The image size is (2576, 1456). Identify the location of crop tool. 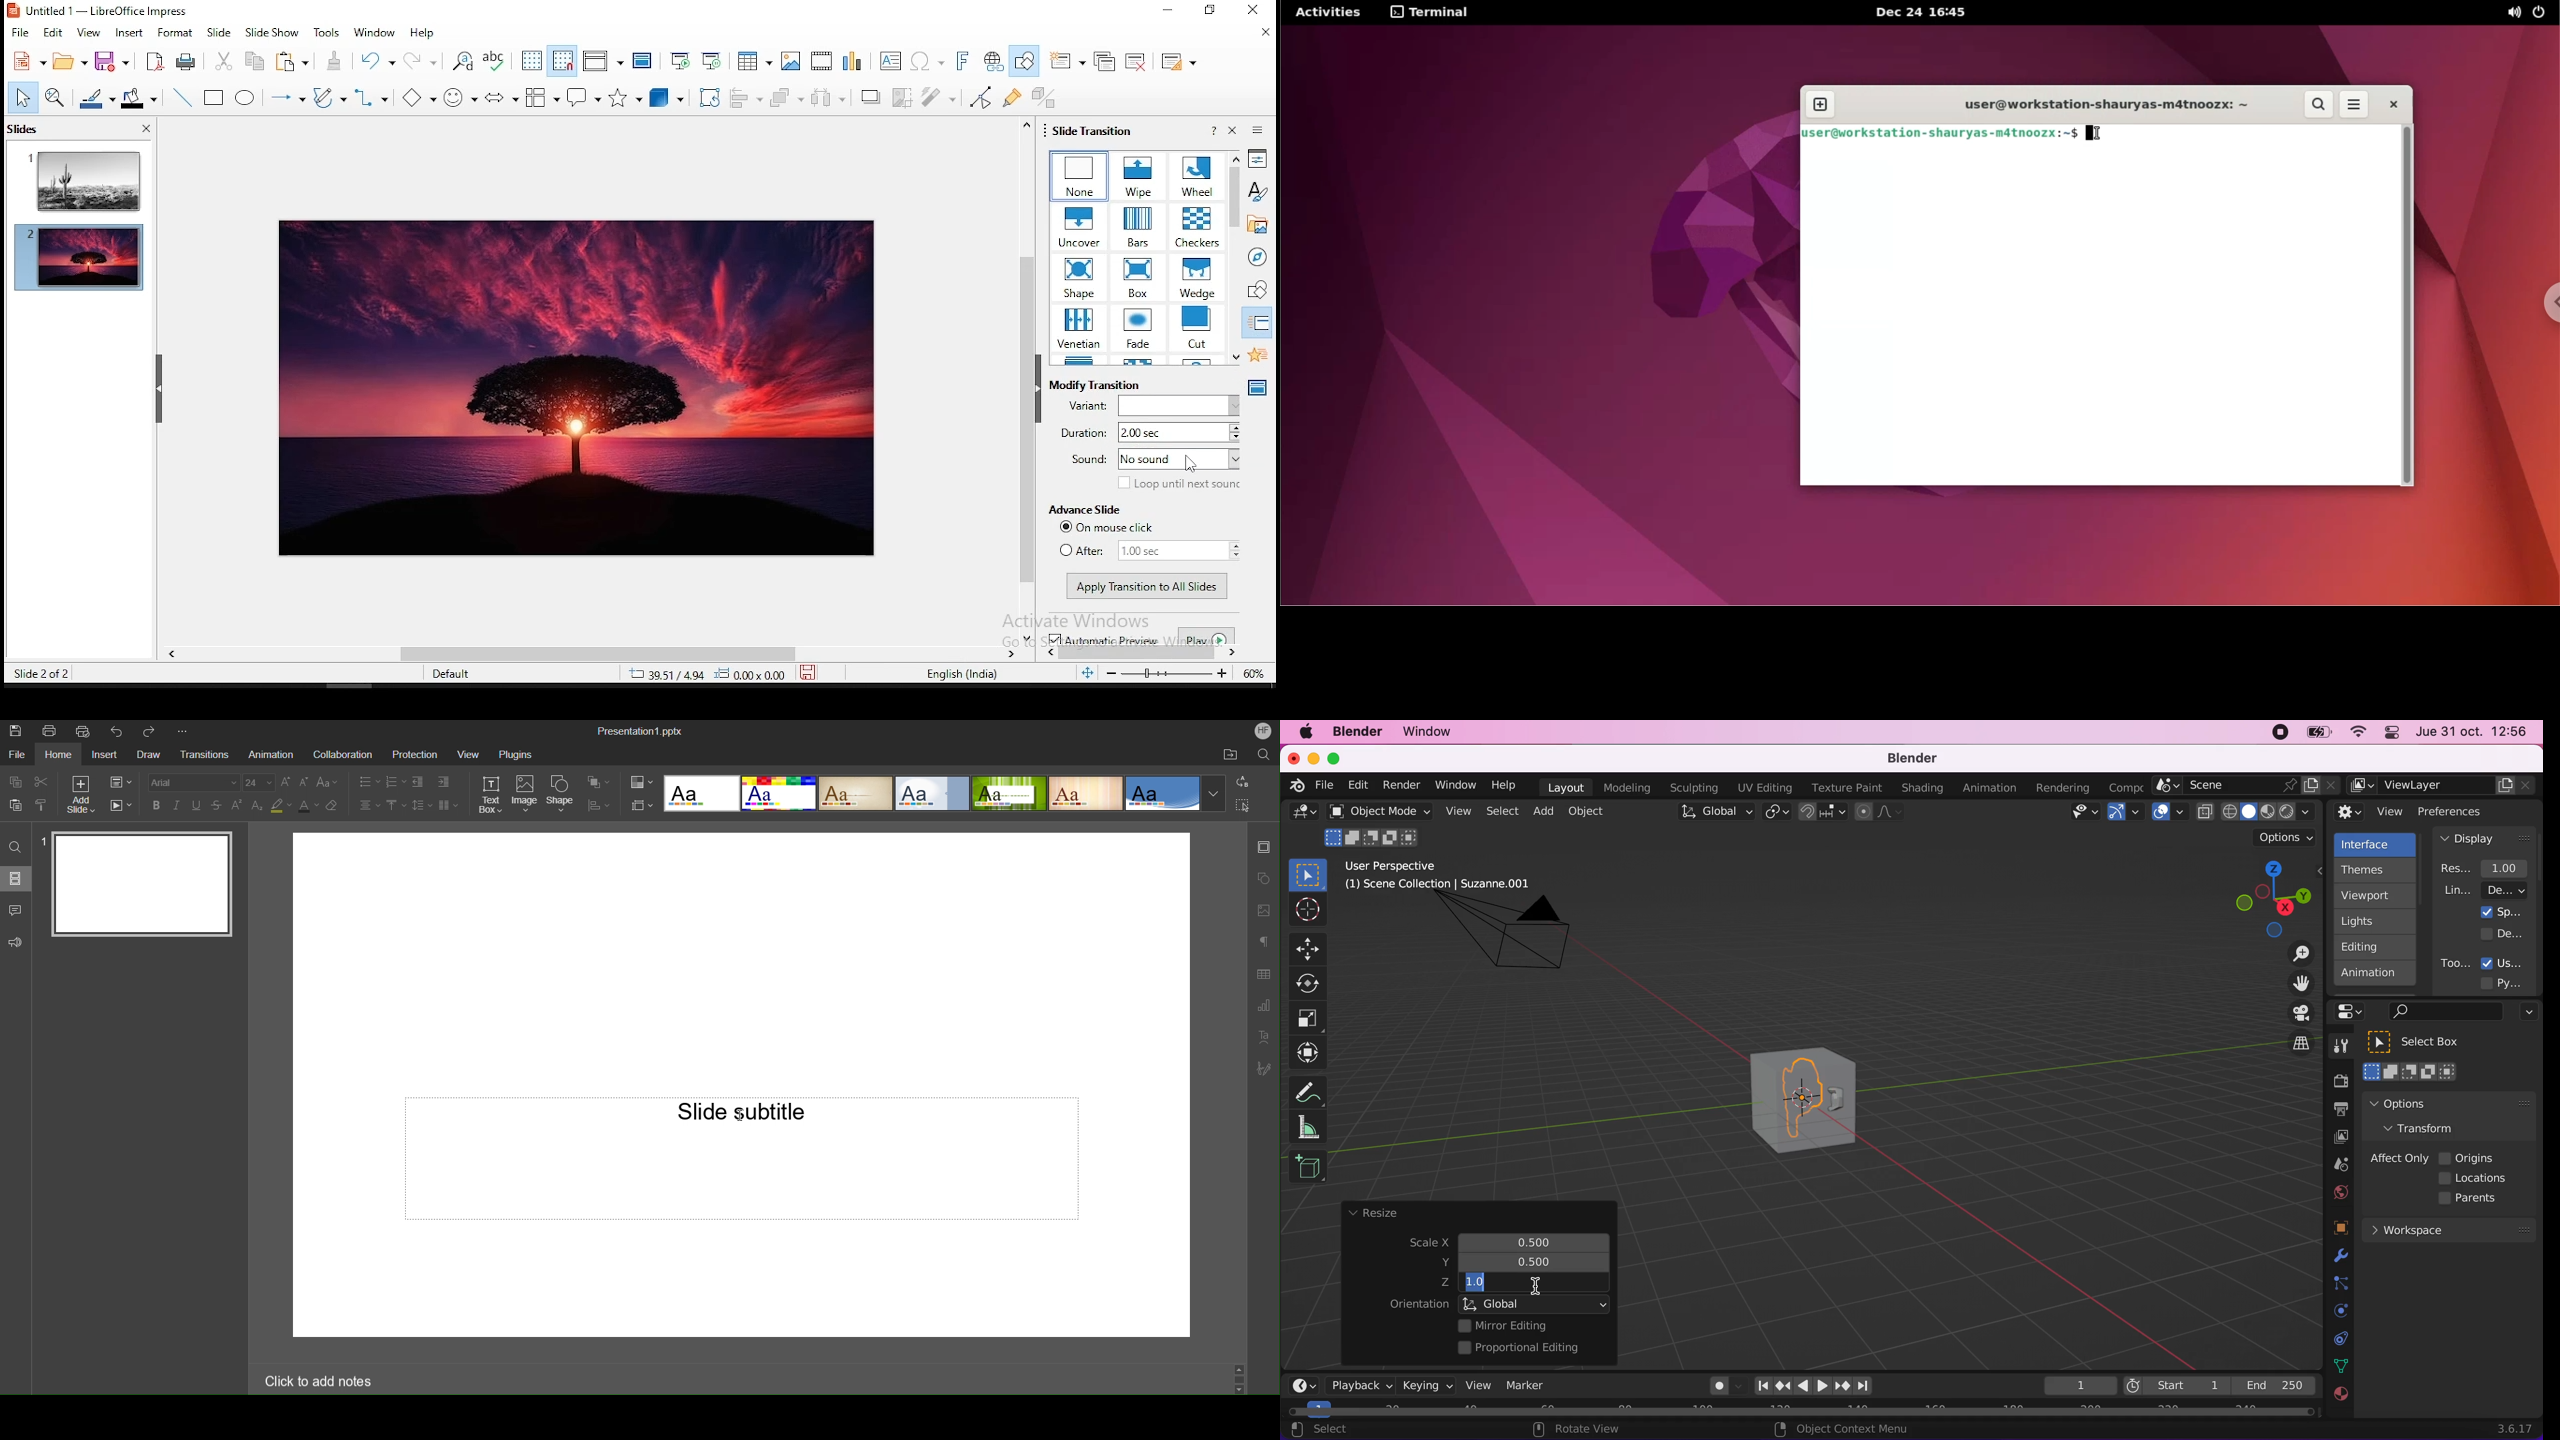
(709, 96).